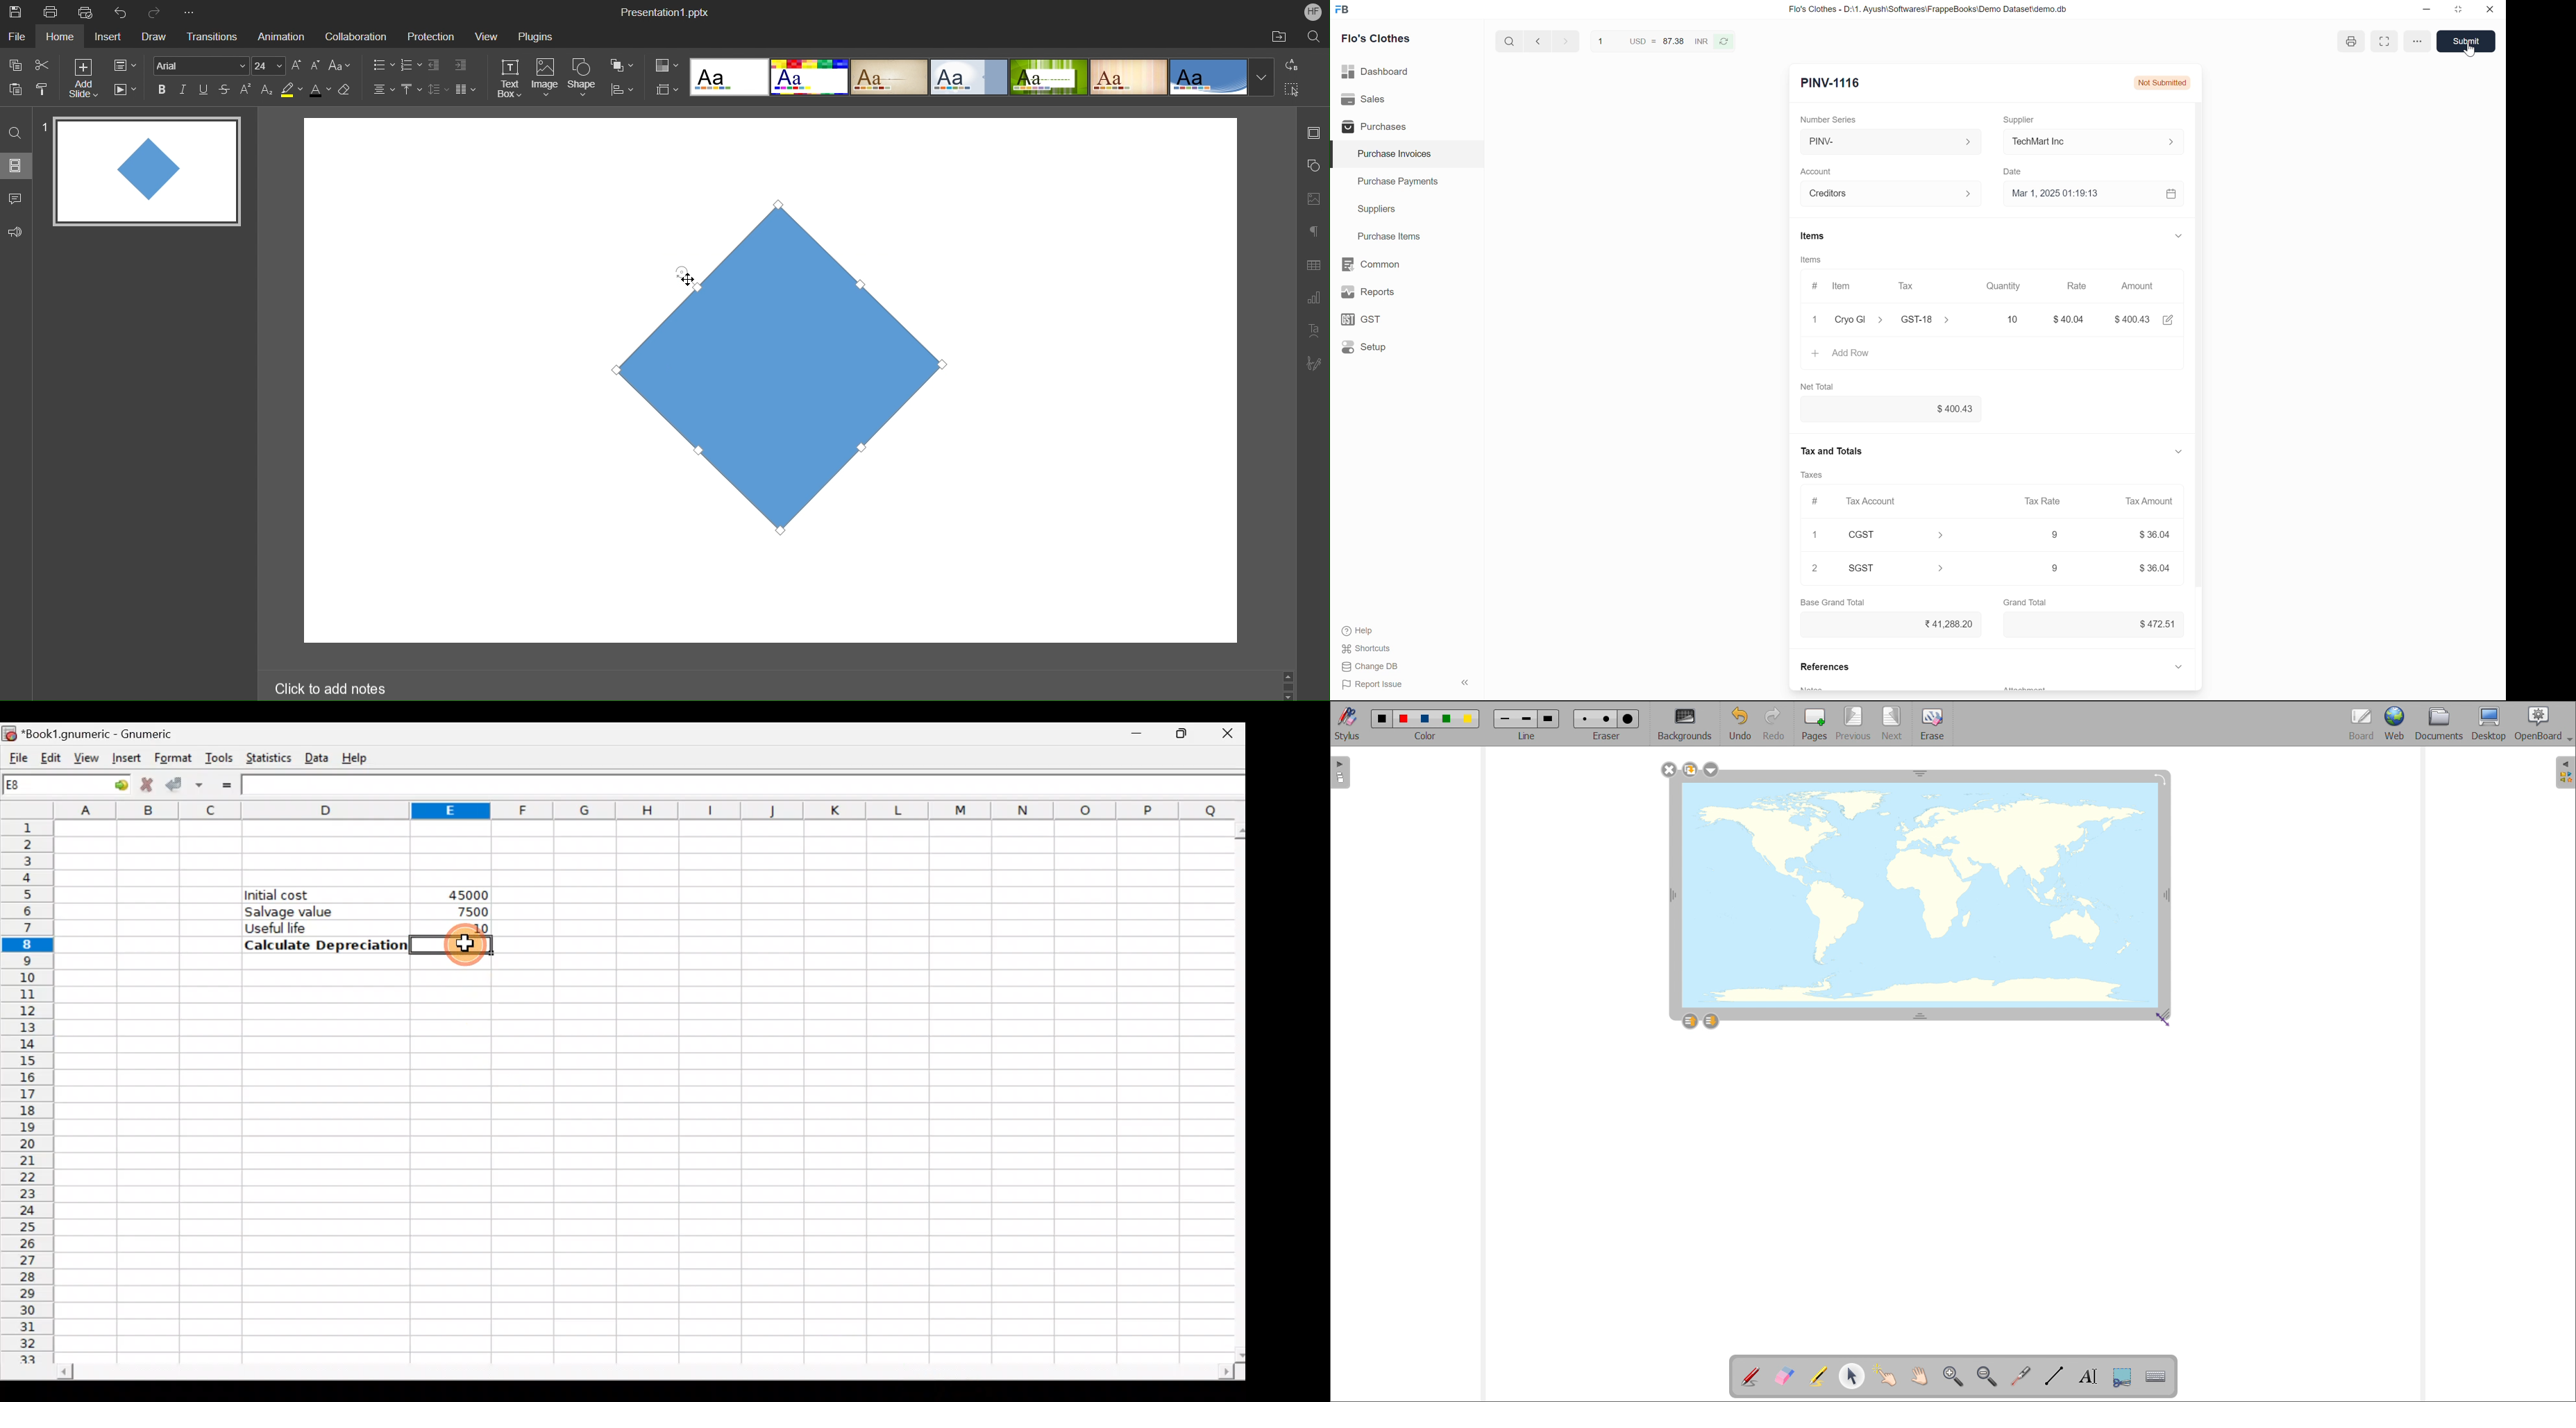 This screenshot has width=2576, height=1428. Describe the element at coordinates (268, 67) in the screenshot. I see `Font Size` at that location.